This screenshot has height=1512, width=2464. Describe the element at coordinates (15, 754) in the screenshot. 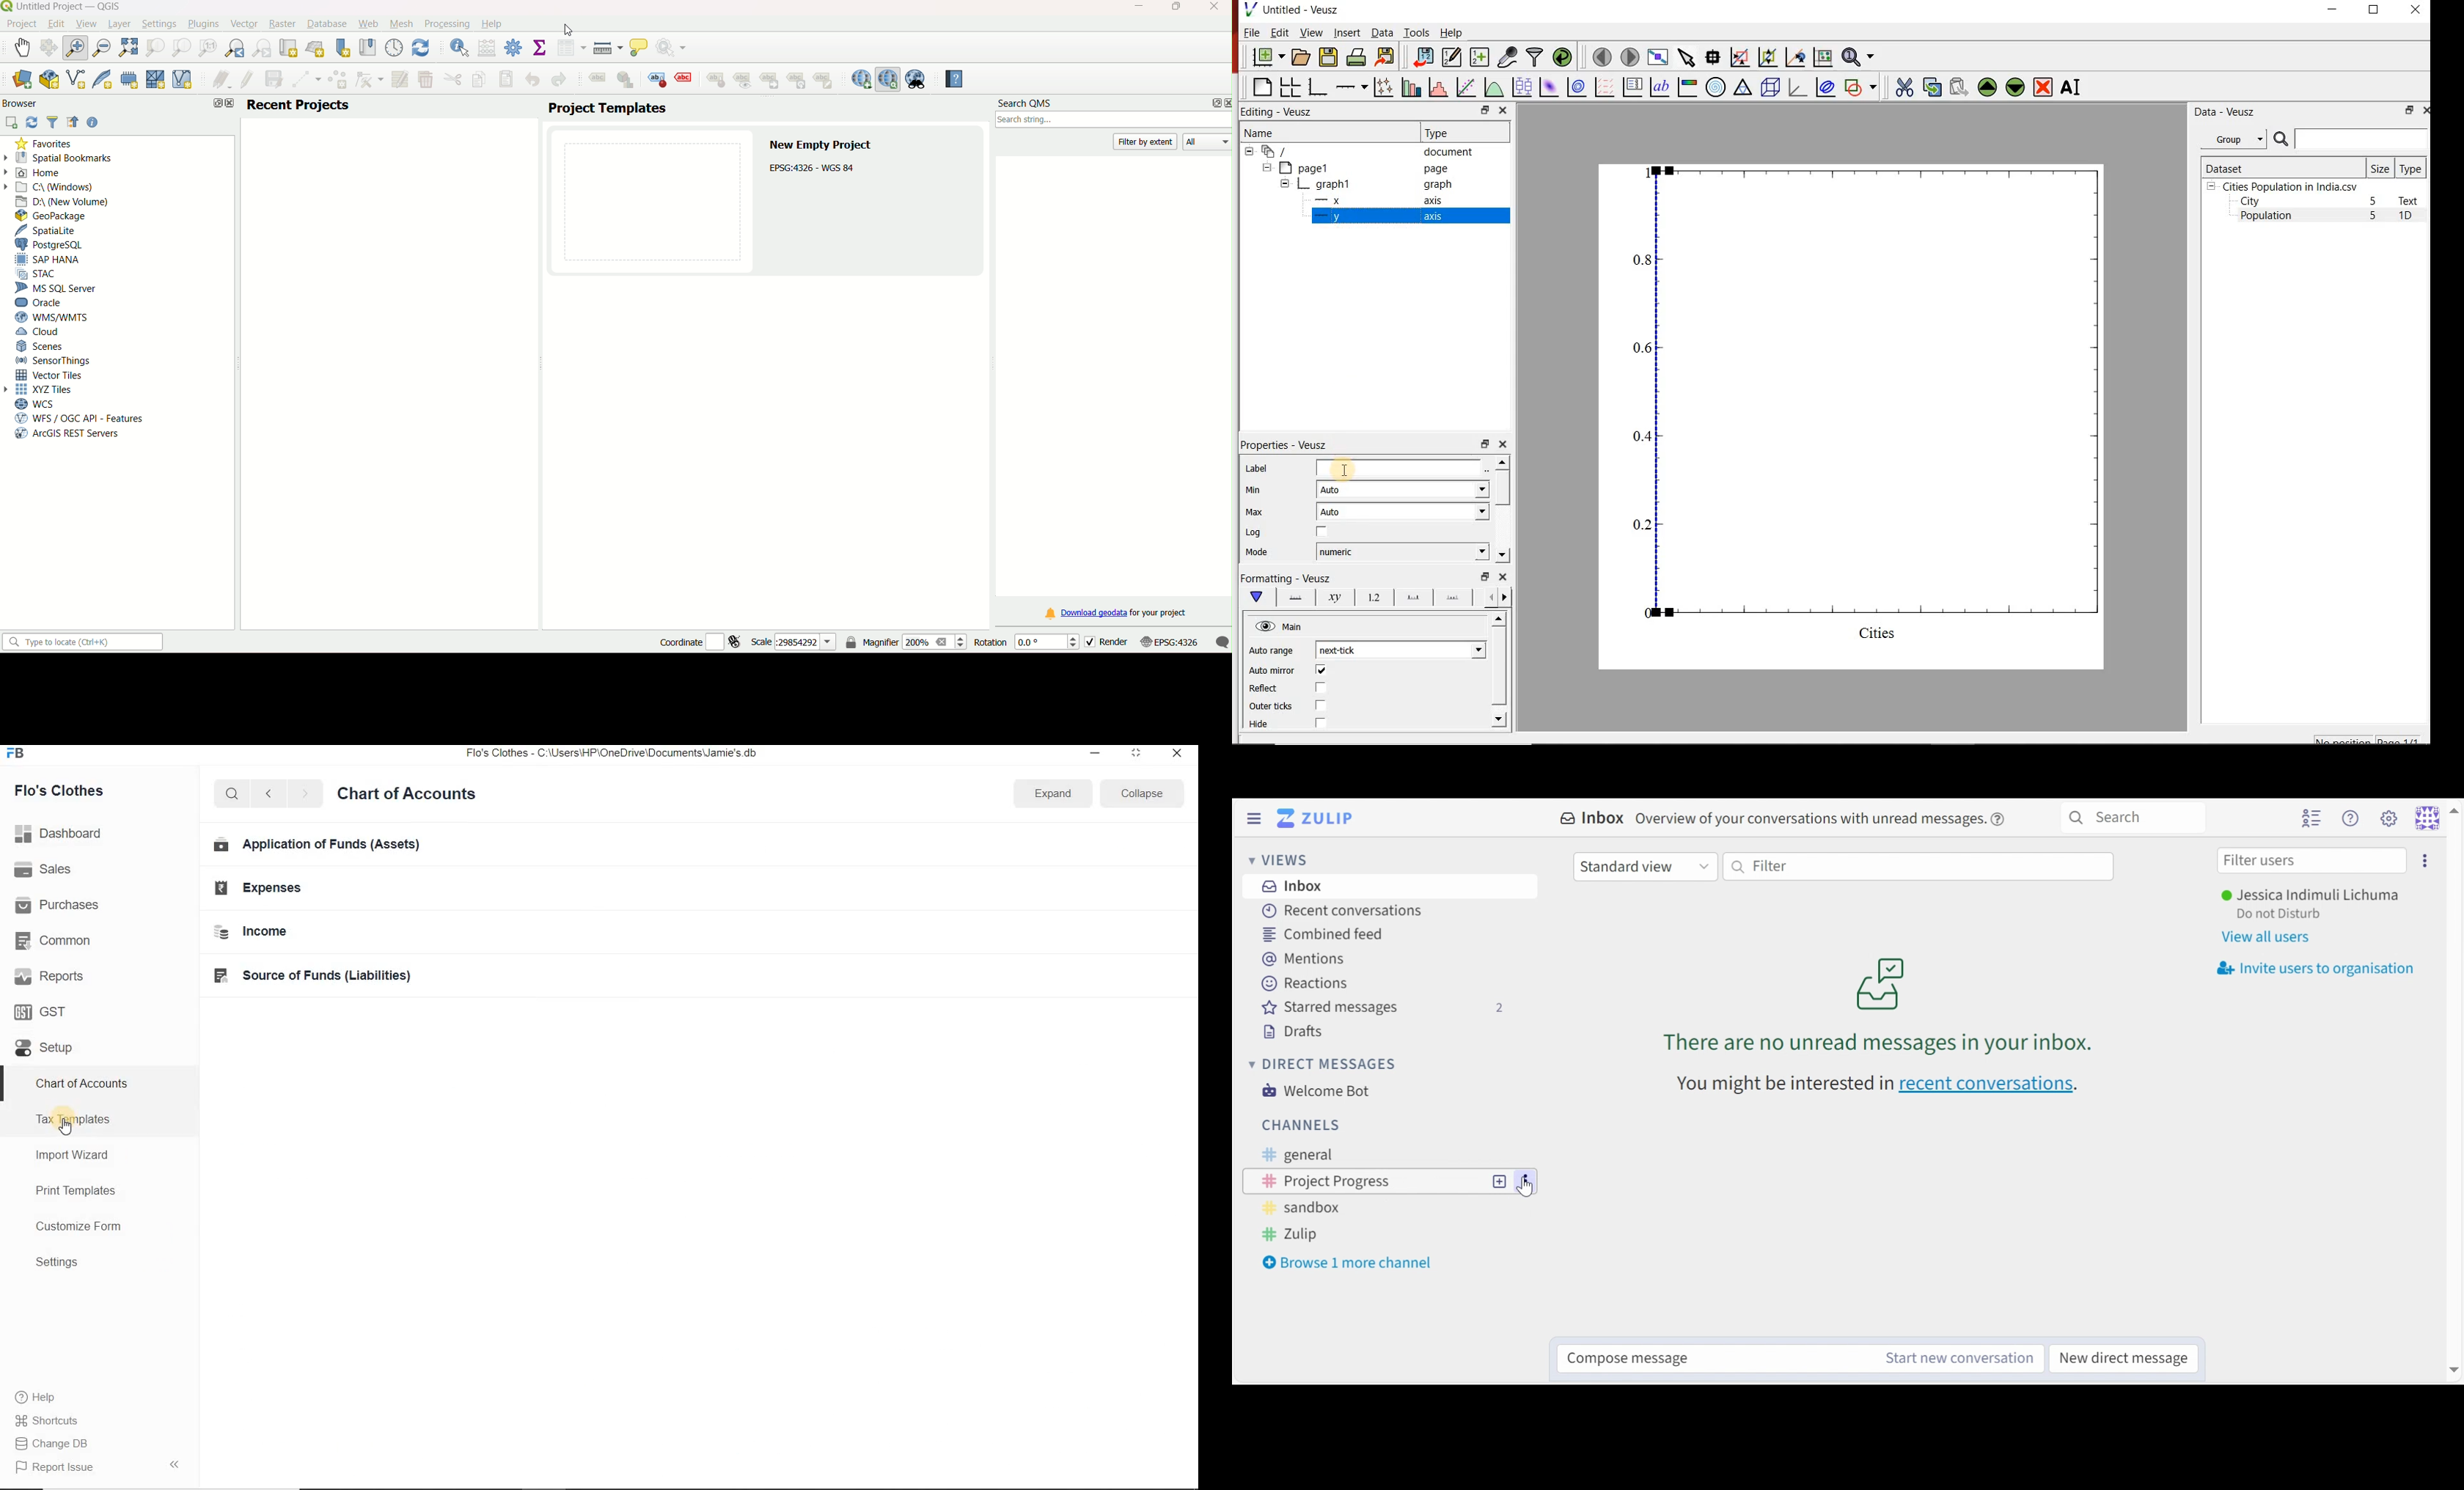

I see `FB Logo` at that location.